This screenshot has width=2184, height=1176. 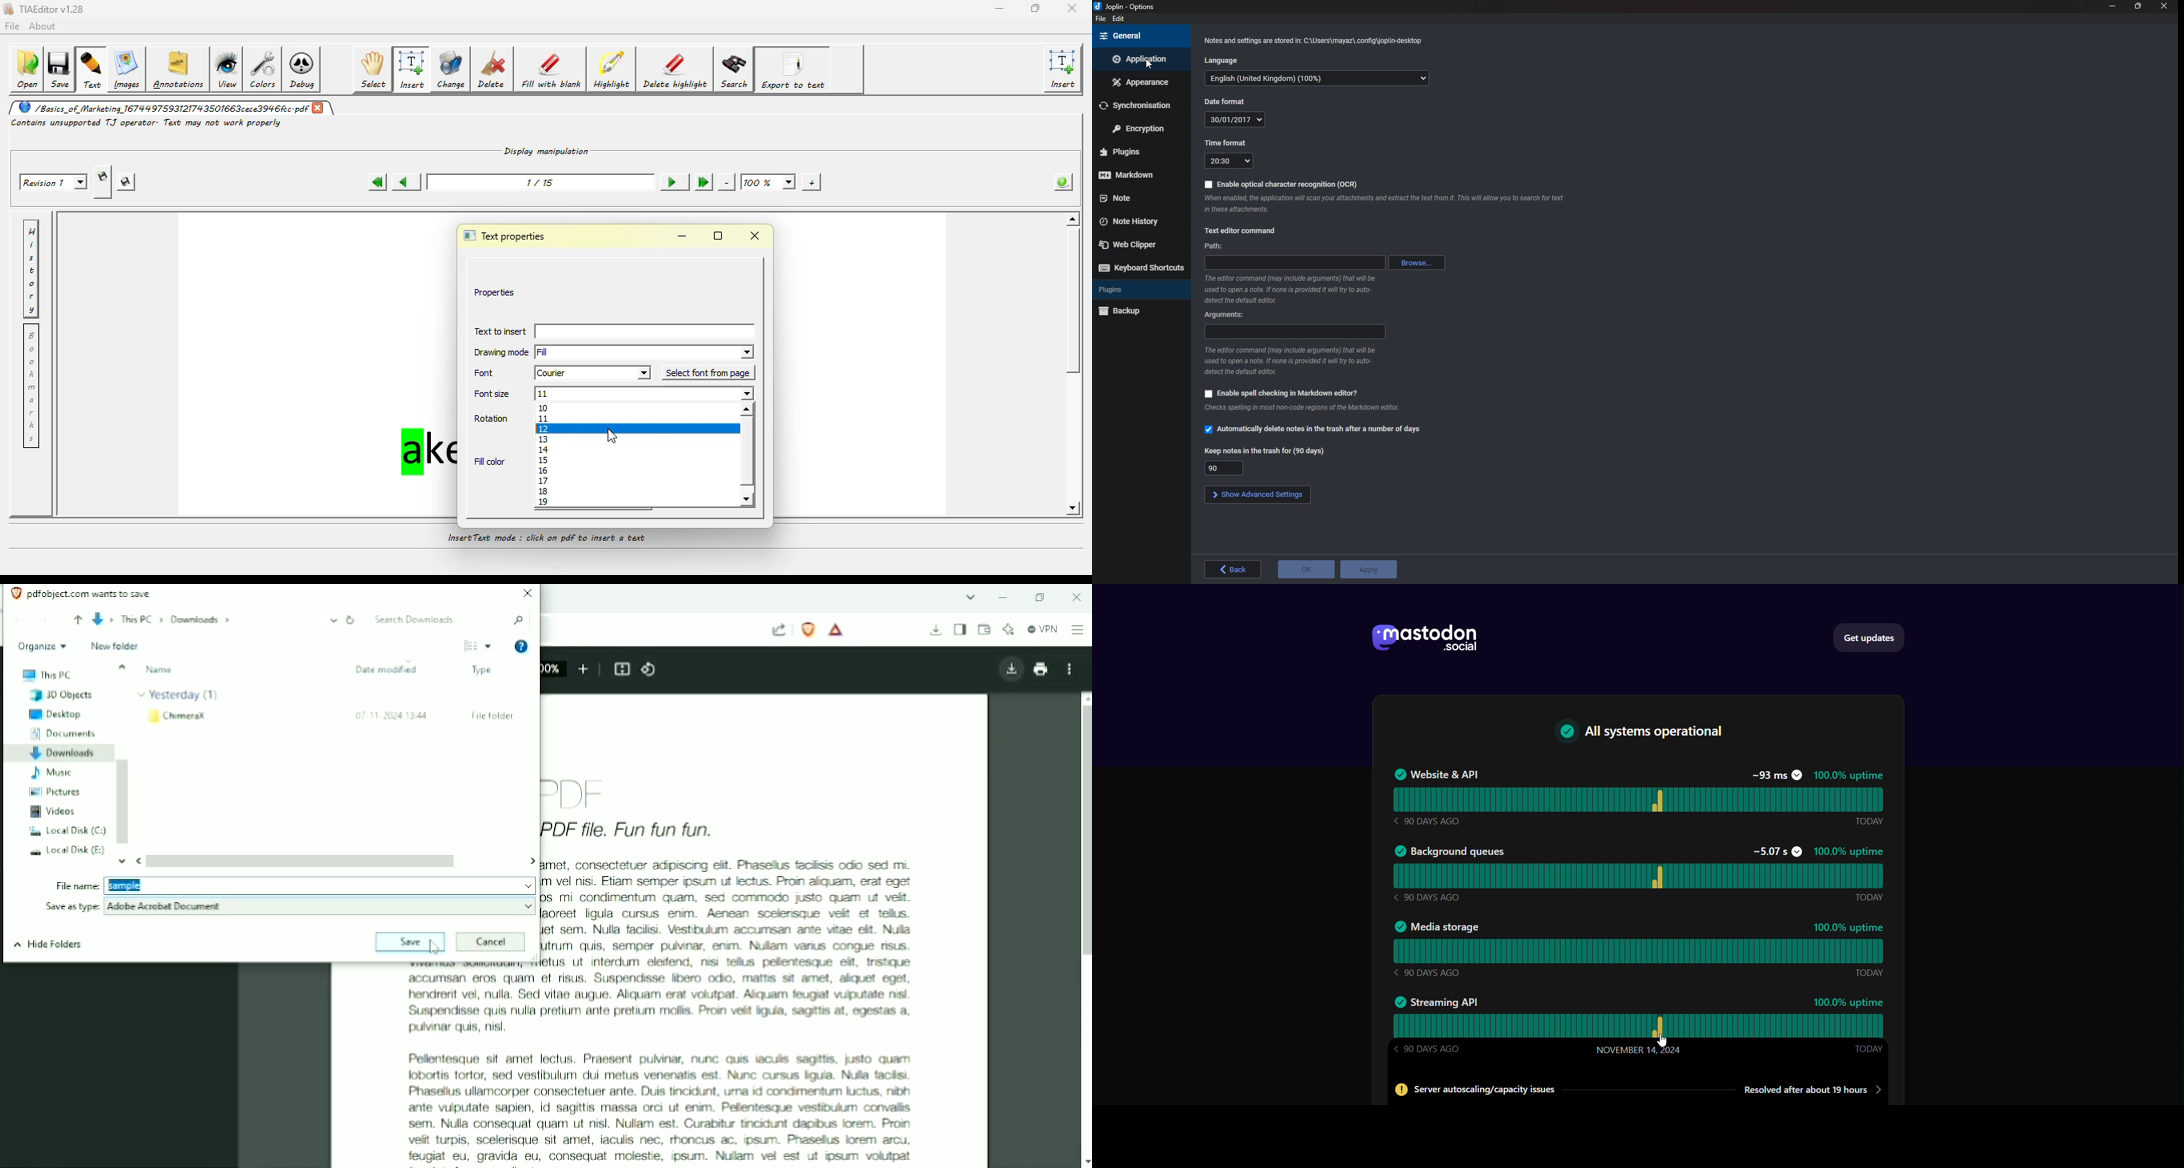 What do you see at coordinates (1224, 143) in the screenshot?
I see `Time format` at bounding box center [1224, 143].